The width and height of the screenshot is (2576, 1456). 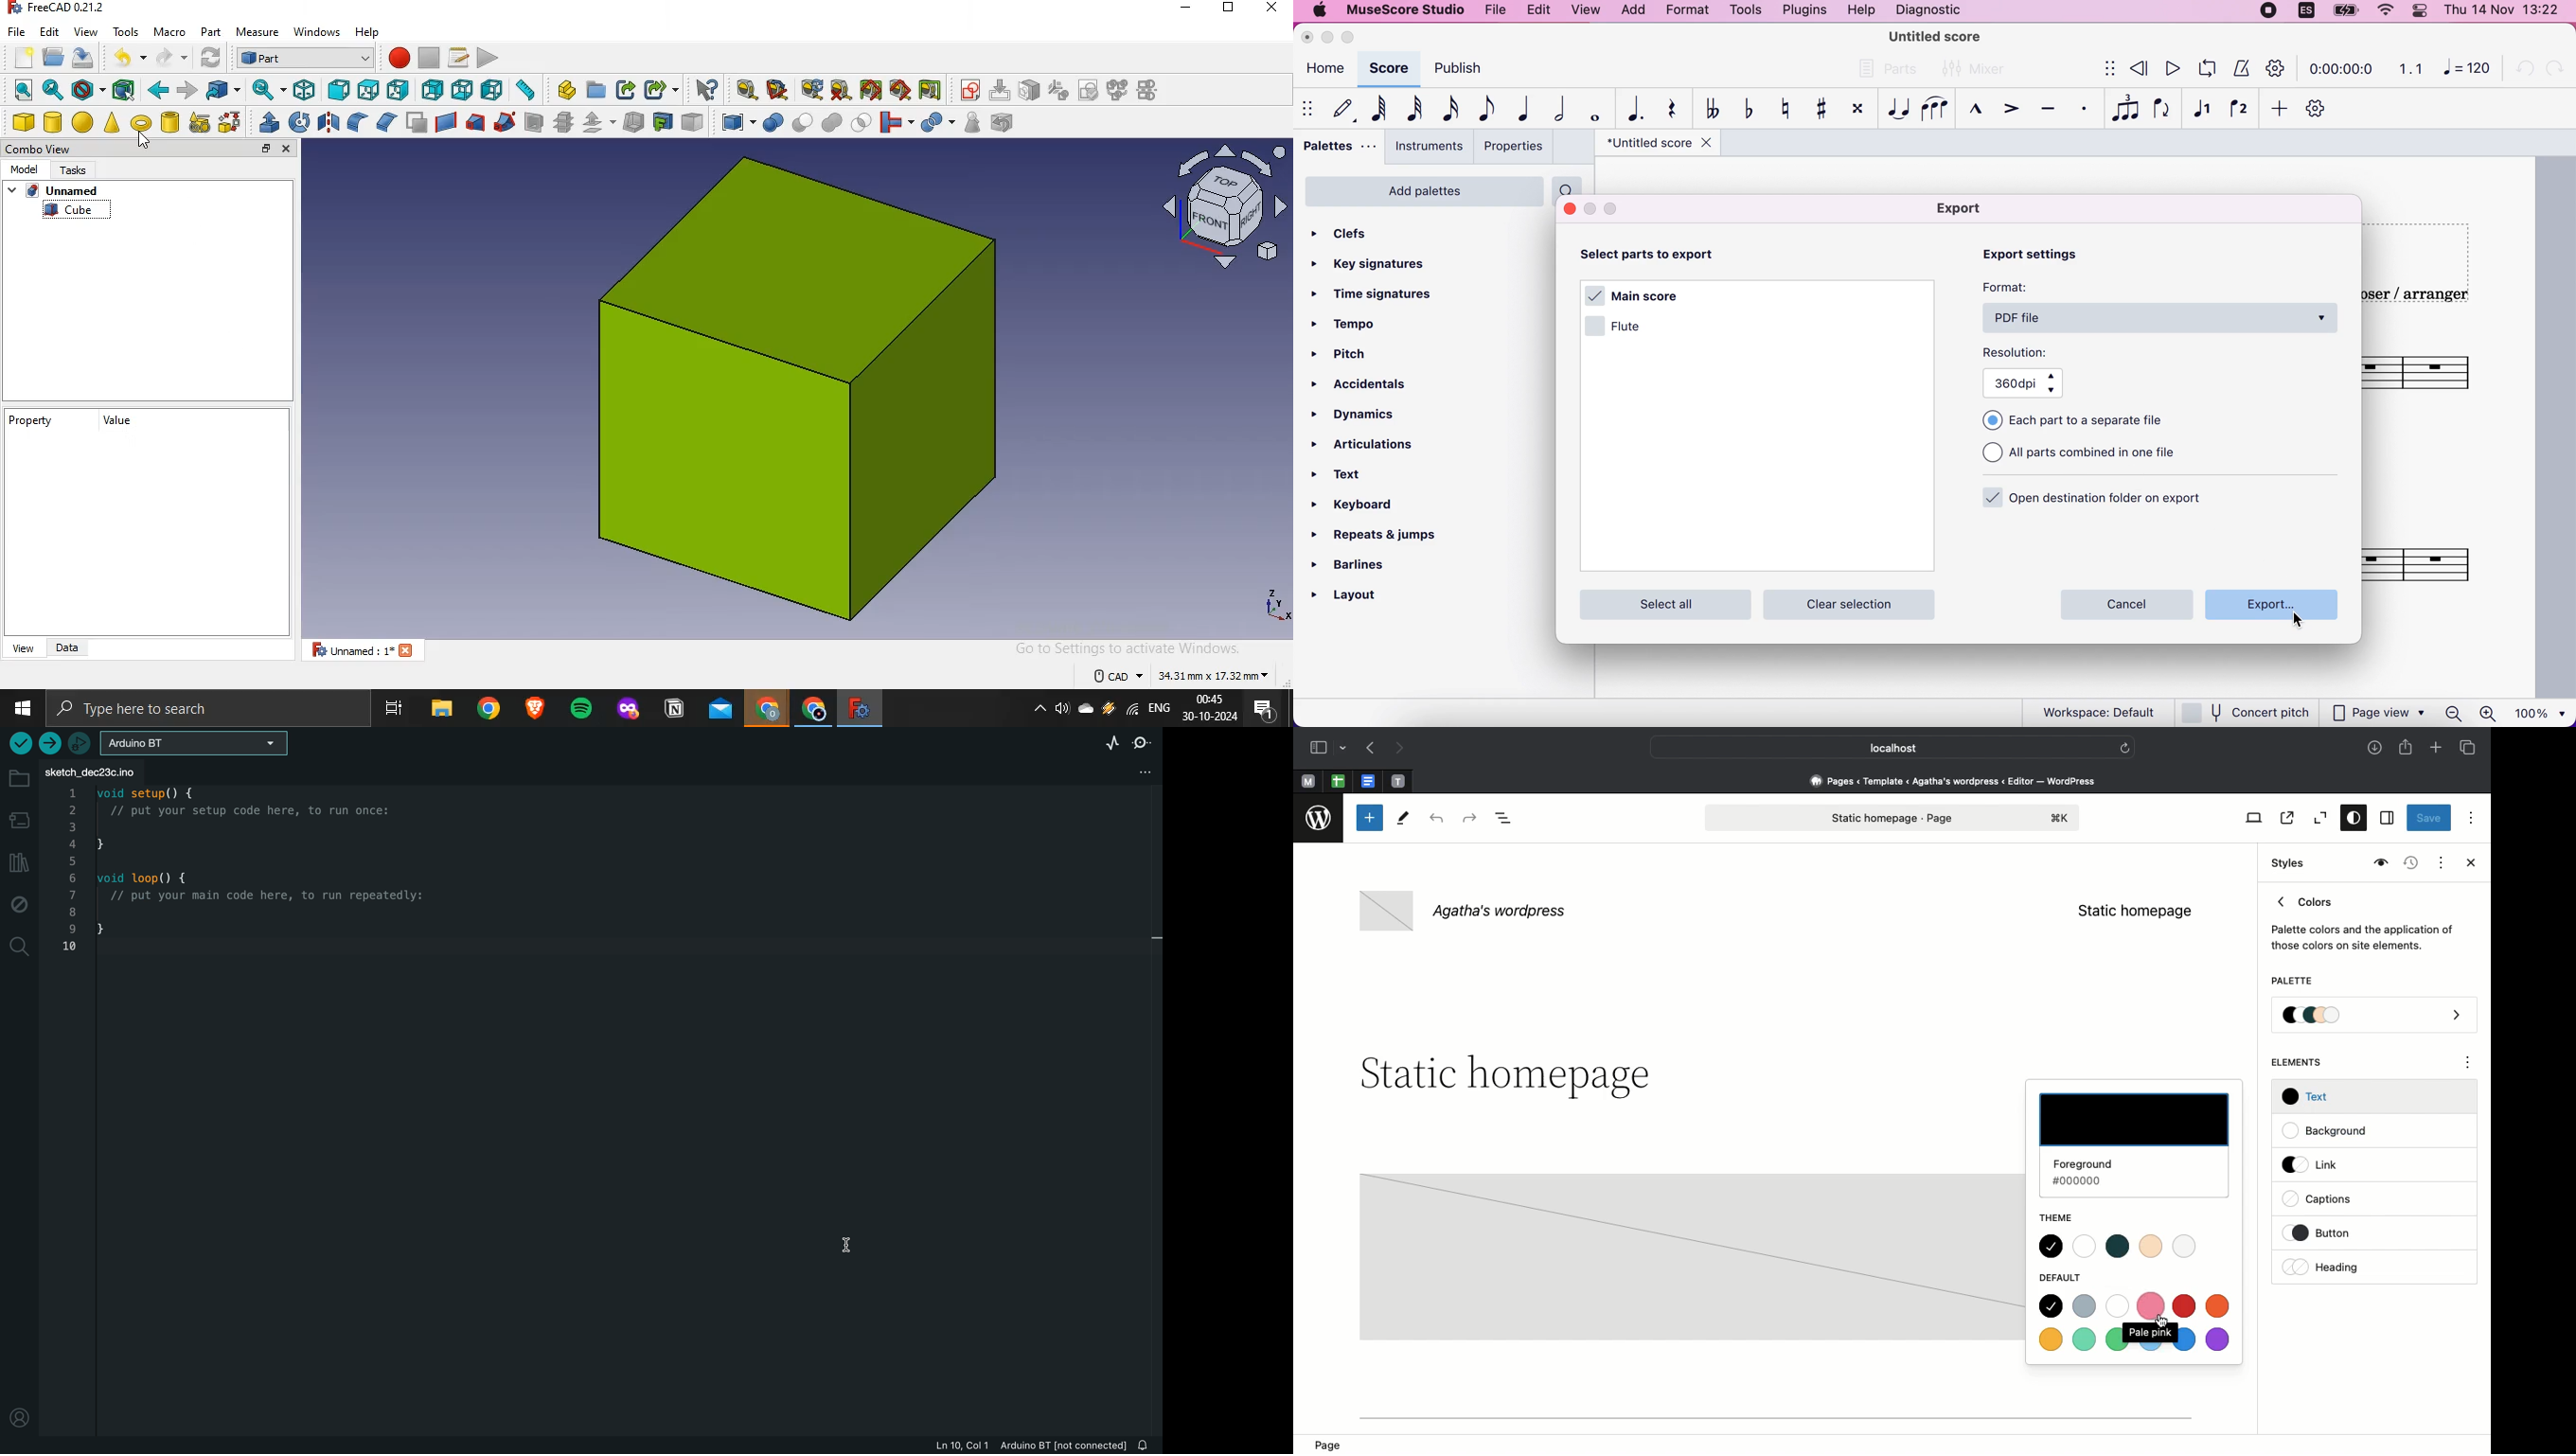 I want to click on time and date, so click(x=2506, y=12).